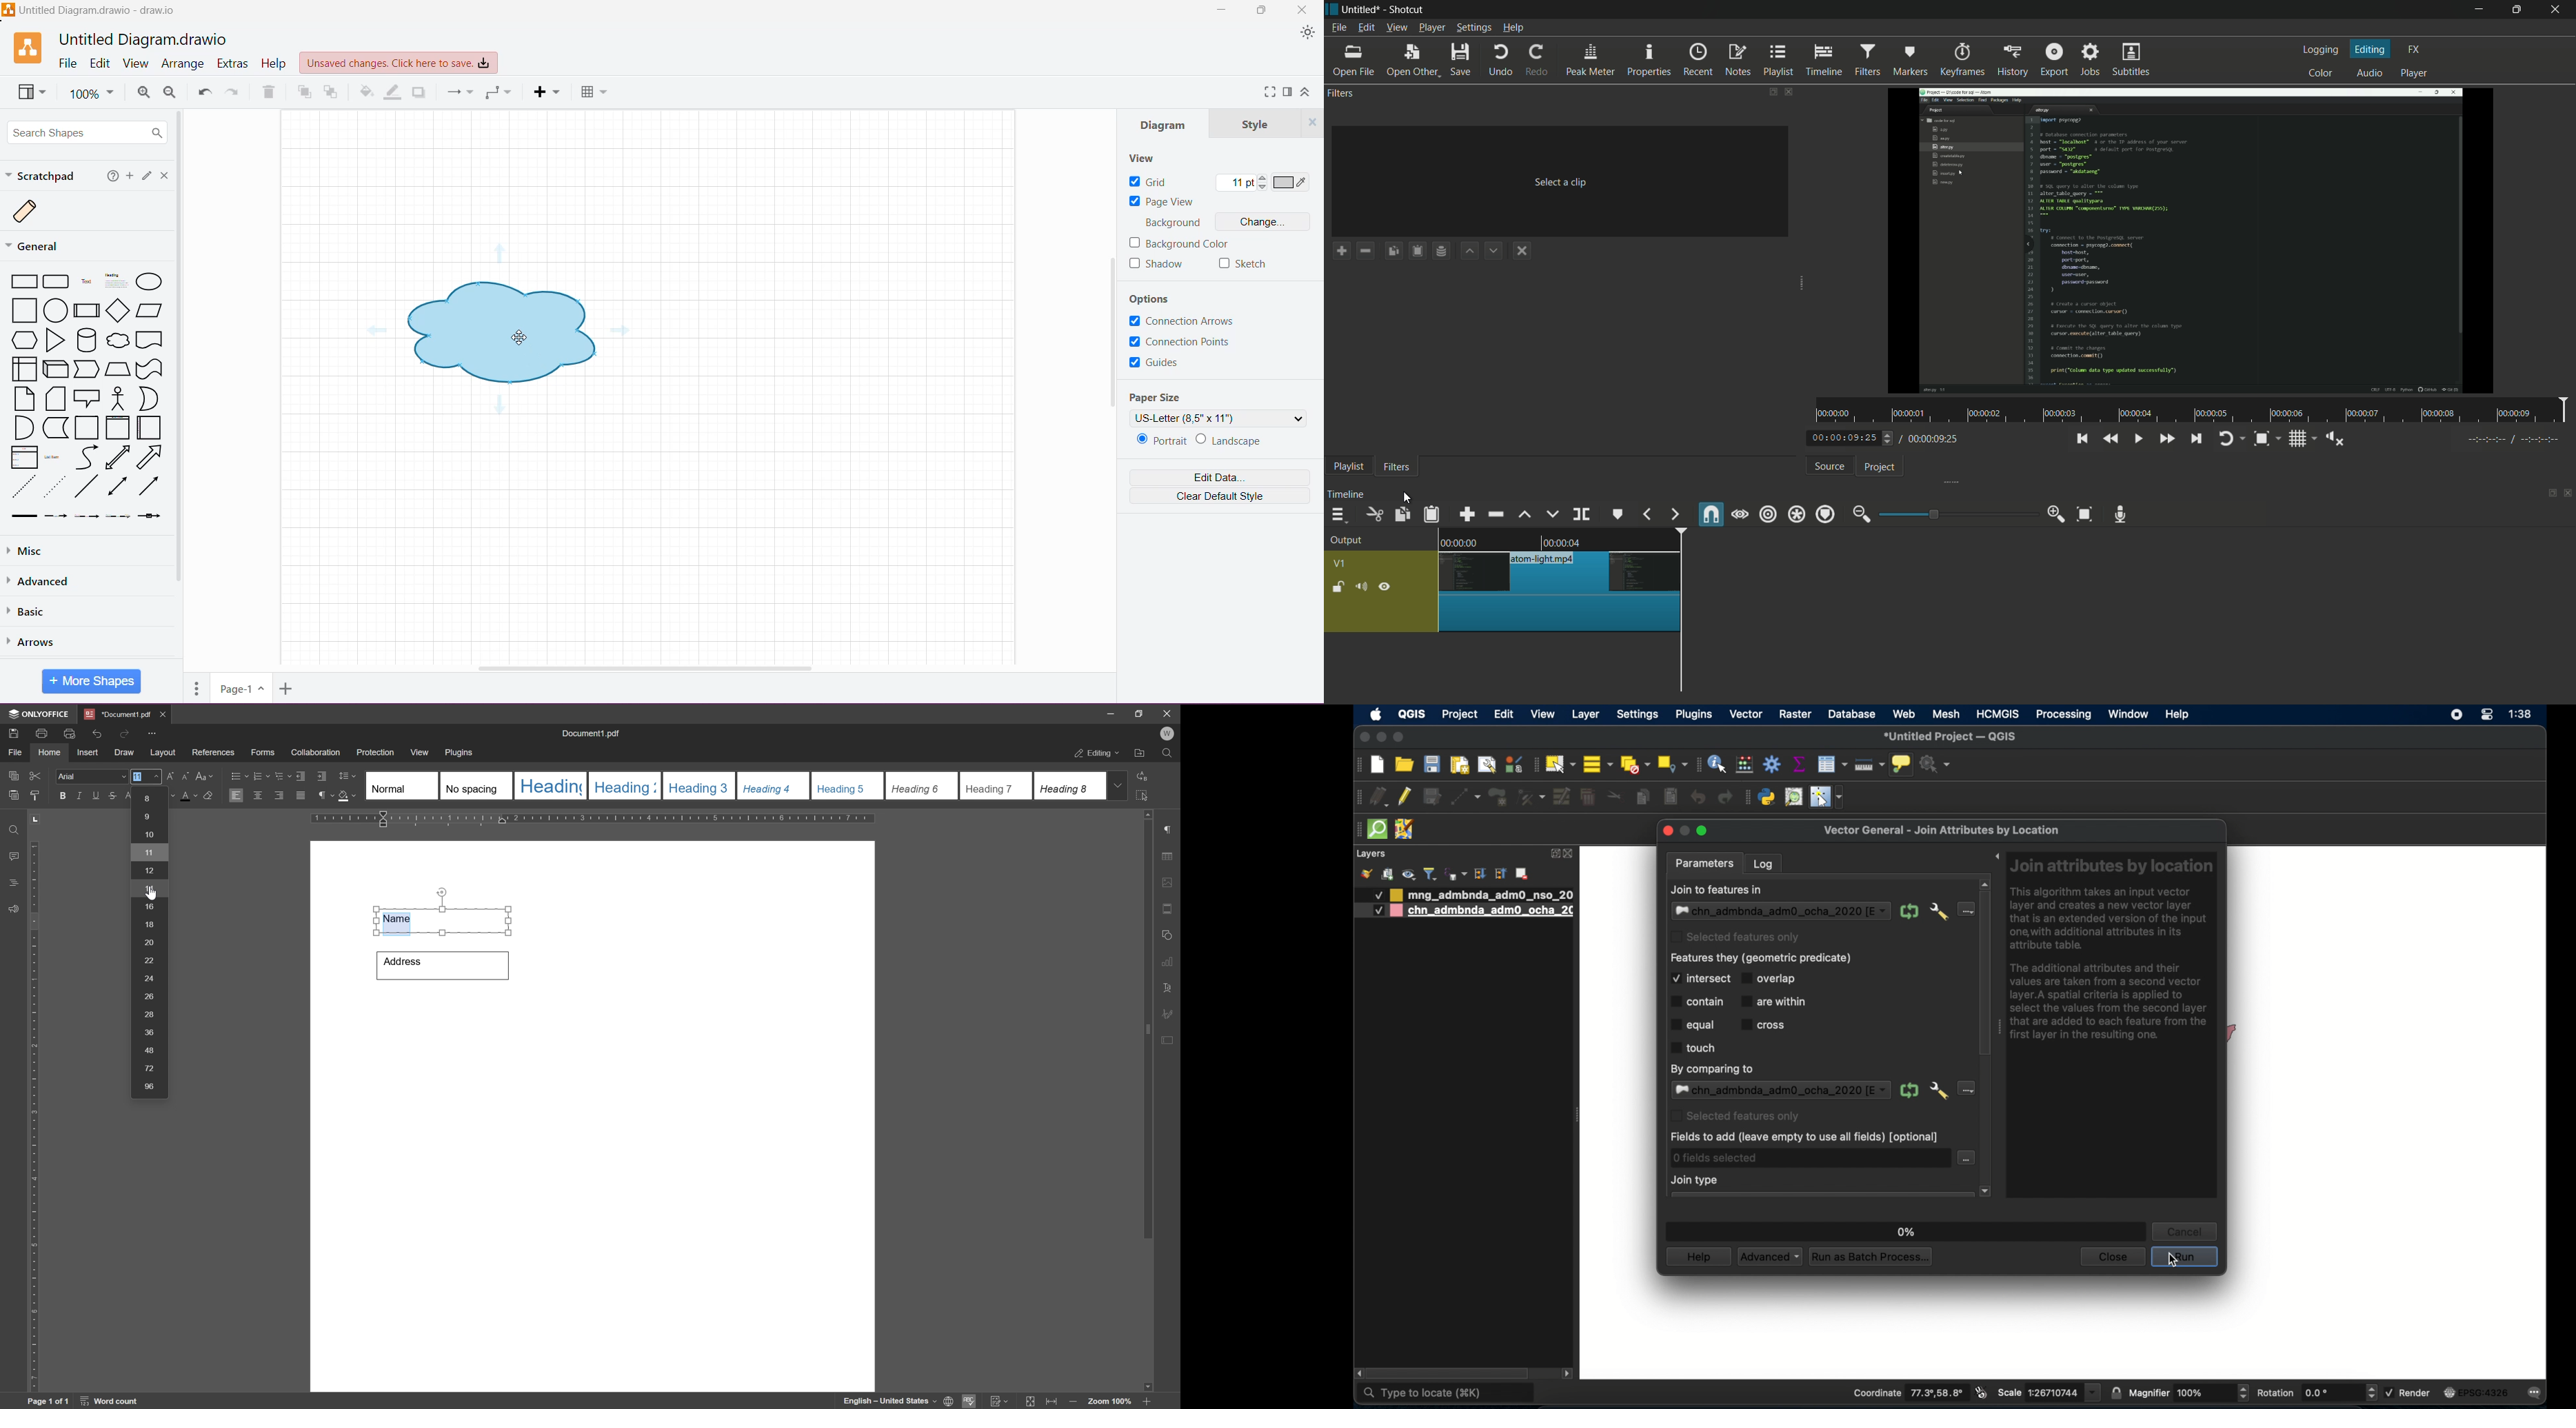 Image resolution: width=2576 pixels, height=1428 pixels. Describe the element at coordinates (2523, 715) in the screenshot. I see `time` at that location.